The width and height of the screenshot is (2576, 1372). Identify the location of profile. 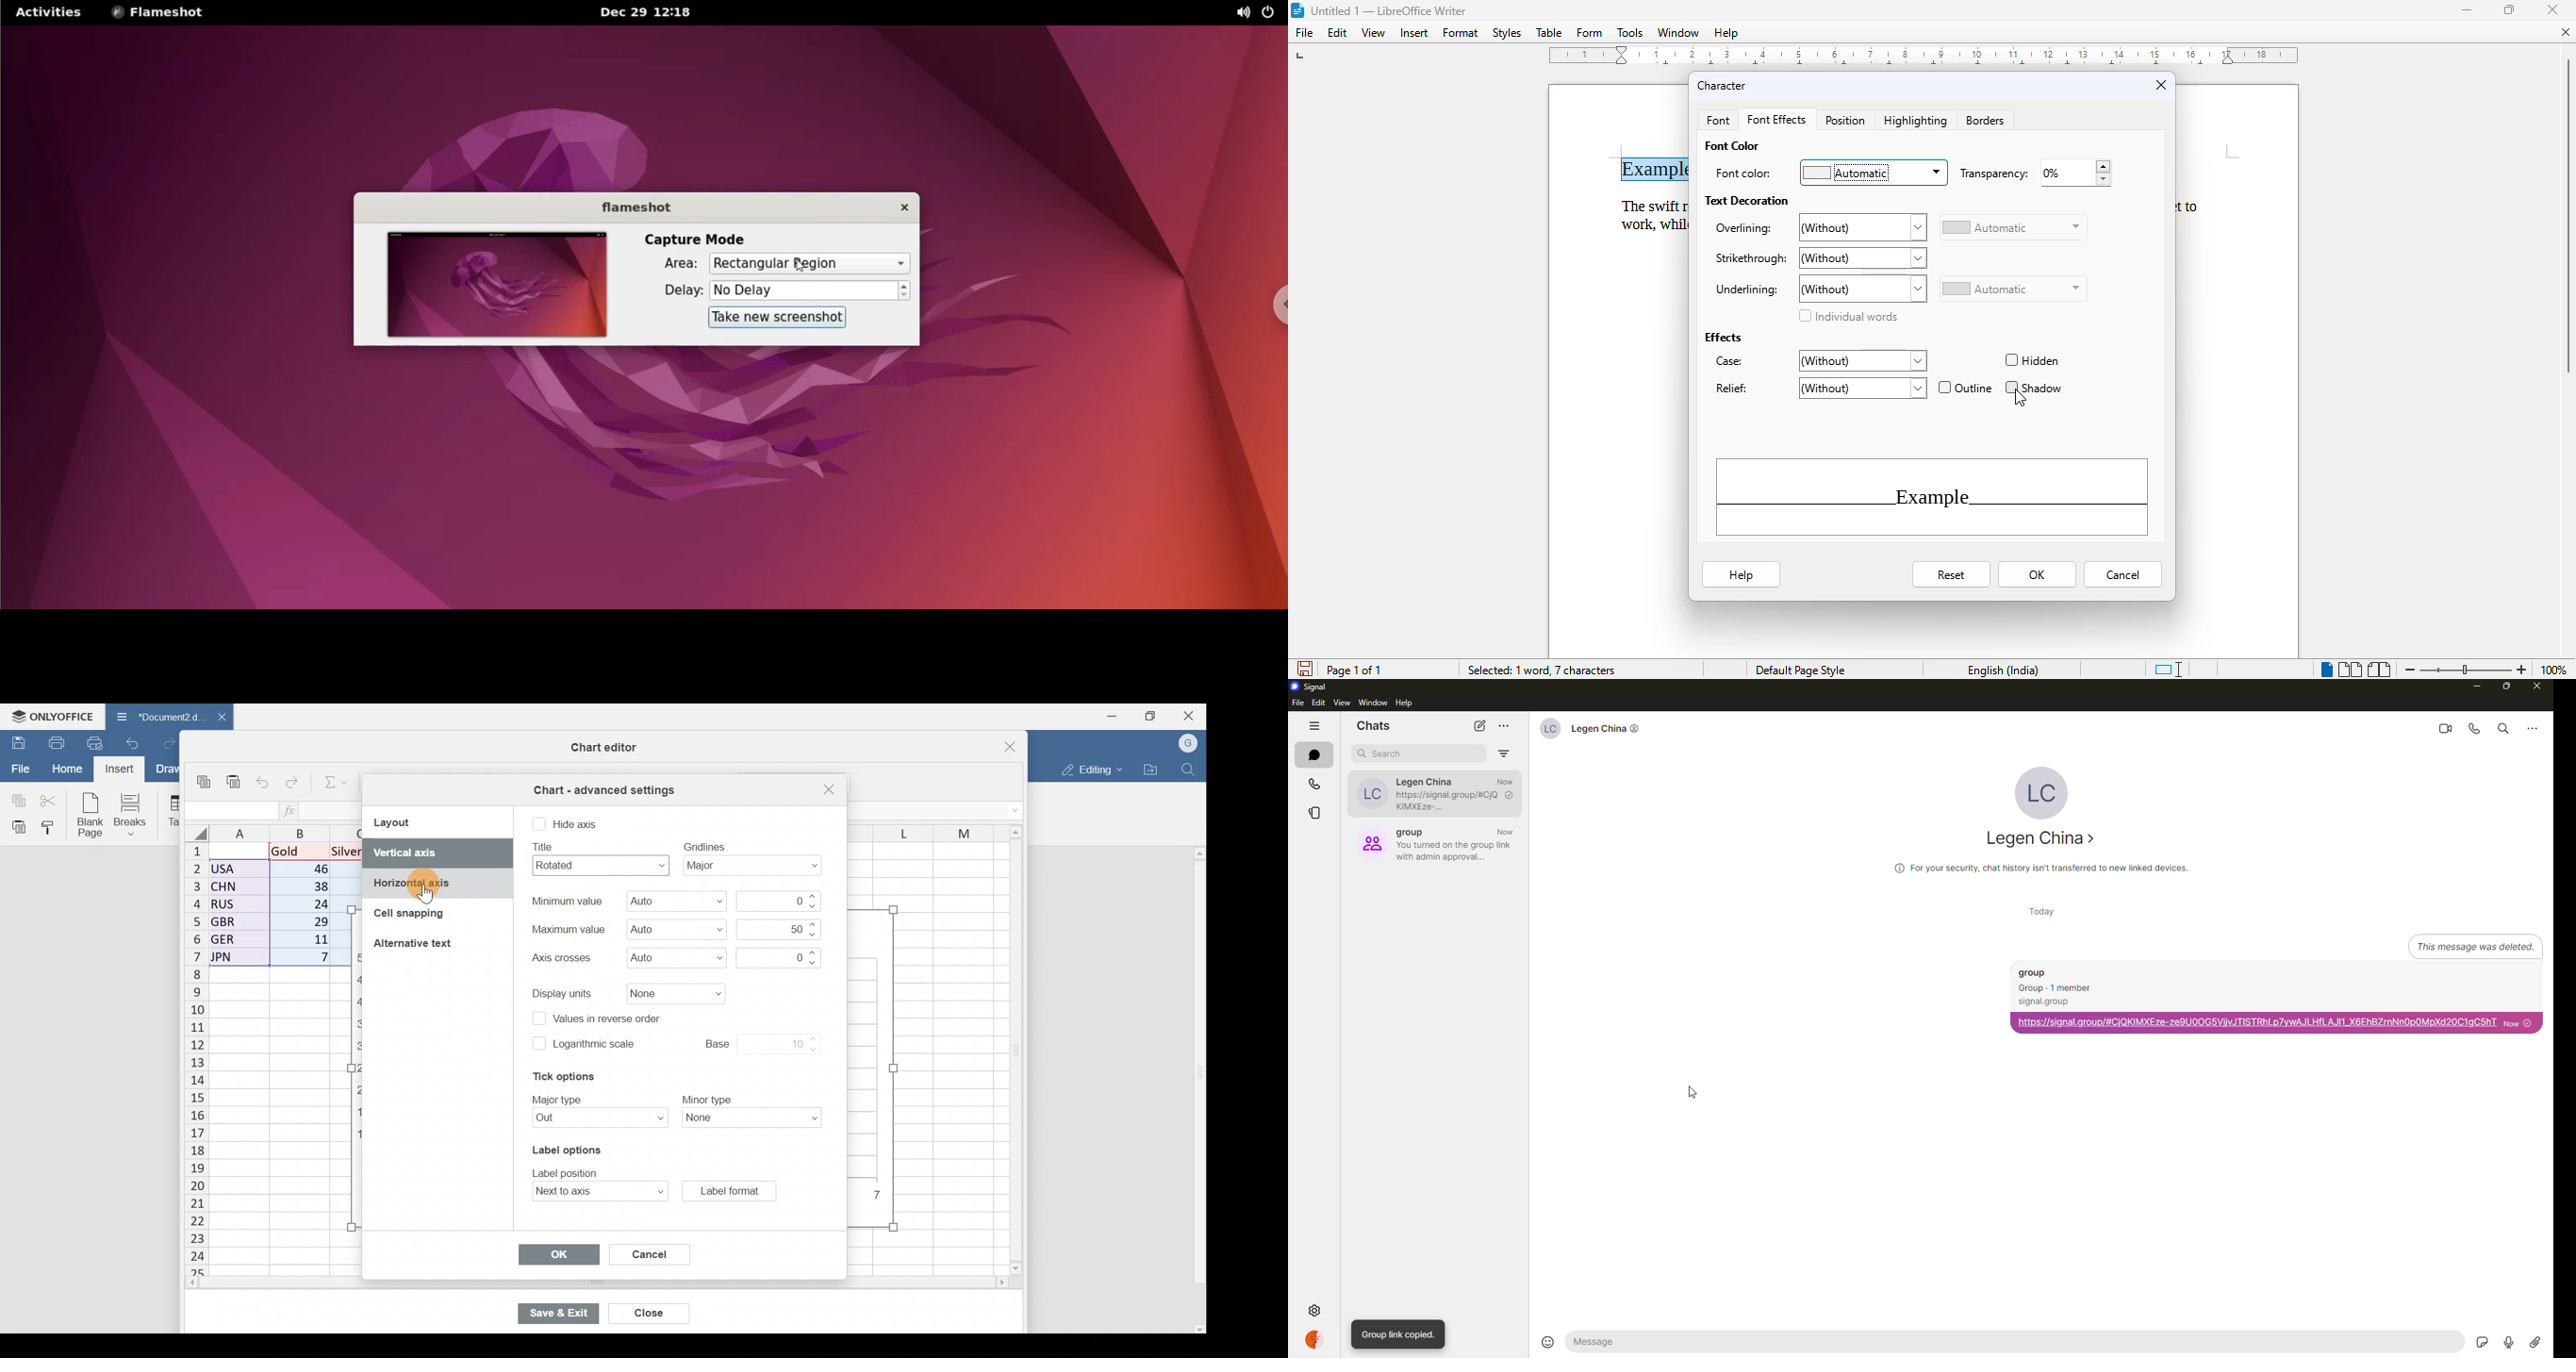
(1316, 1339).